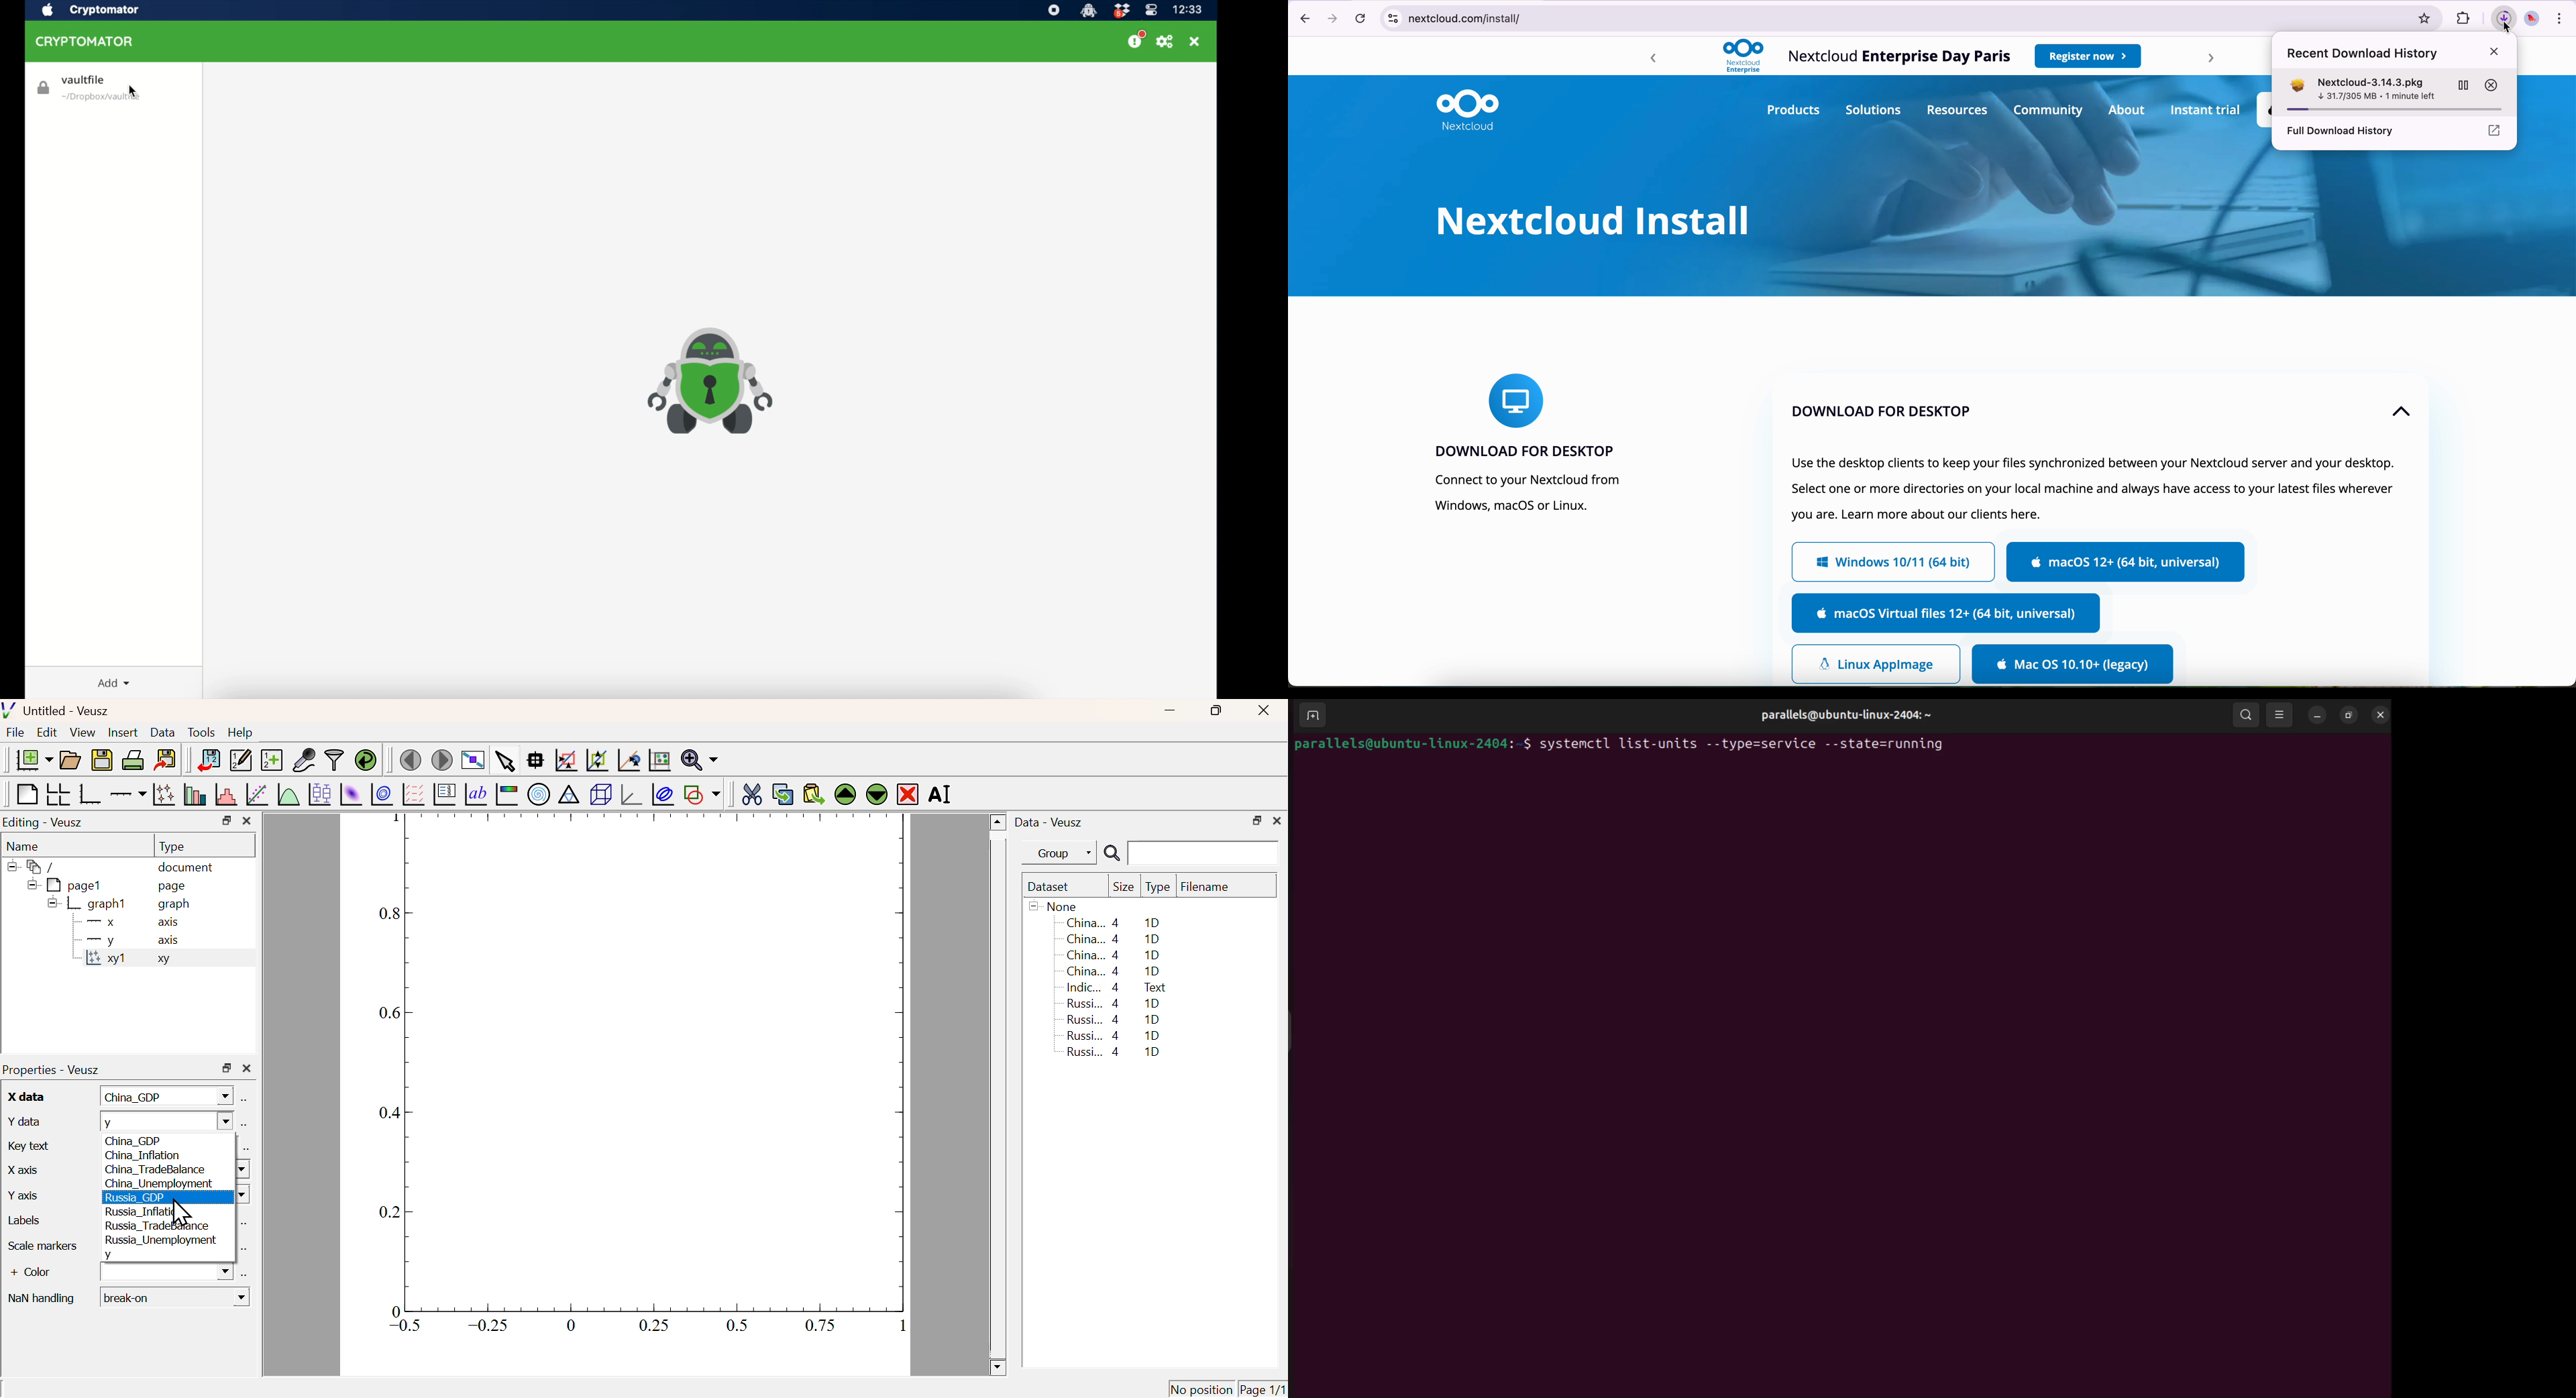 The width and height of the screenshot is (2576, 1400). What do you see at coordinates (1525, 496) in the screenshot?
I see `connect to your Nextcloud from Windows, macOS or Linux.` at bounding box center [1525, 496].